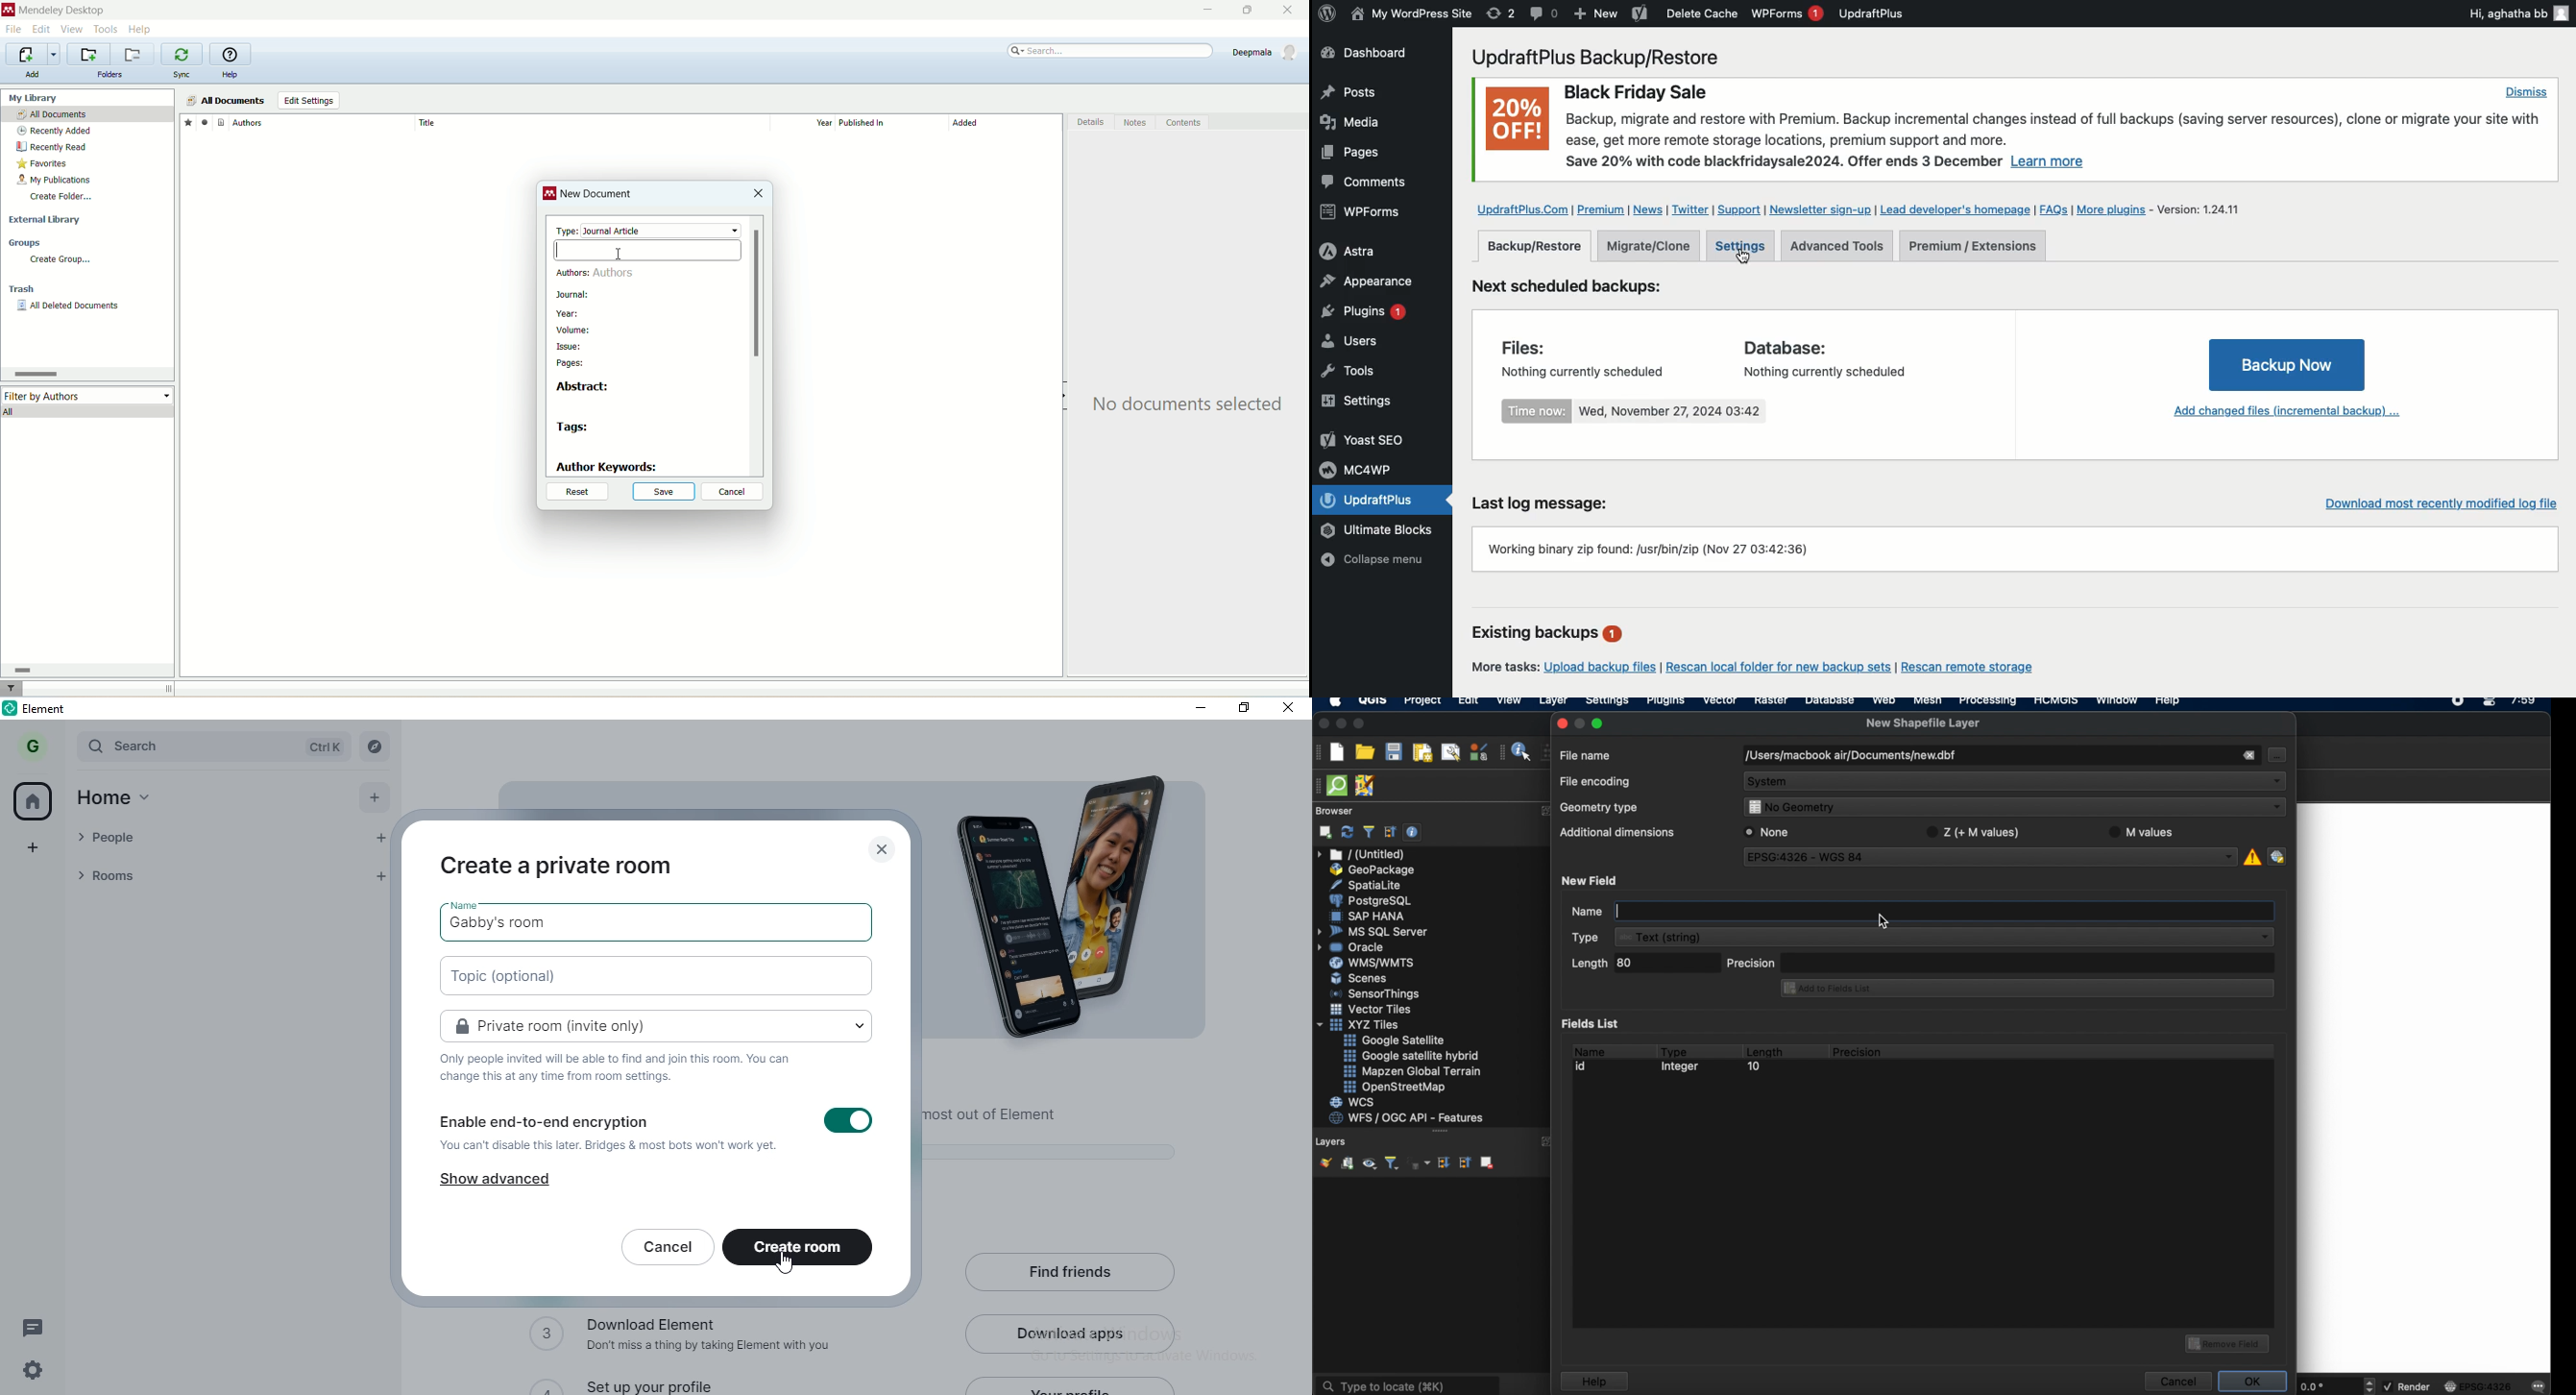  I want to click on download elements, so click(693, 1337).